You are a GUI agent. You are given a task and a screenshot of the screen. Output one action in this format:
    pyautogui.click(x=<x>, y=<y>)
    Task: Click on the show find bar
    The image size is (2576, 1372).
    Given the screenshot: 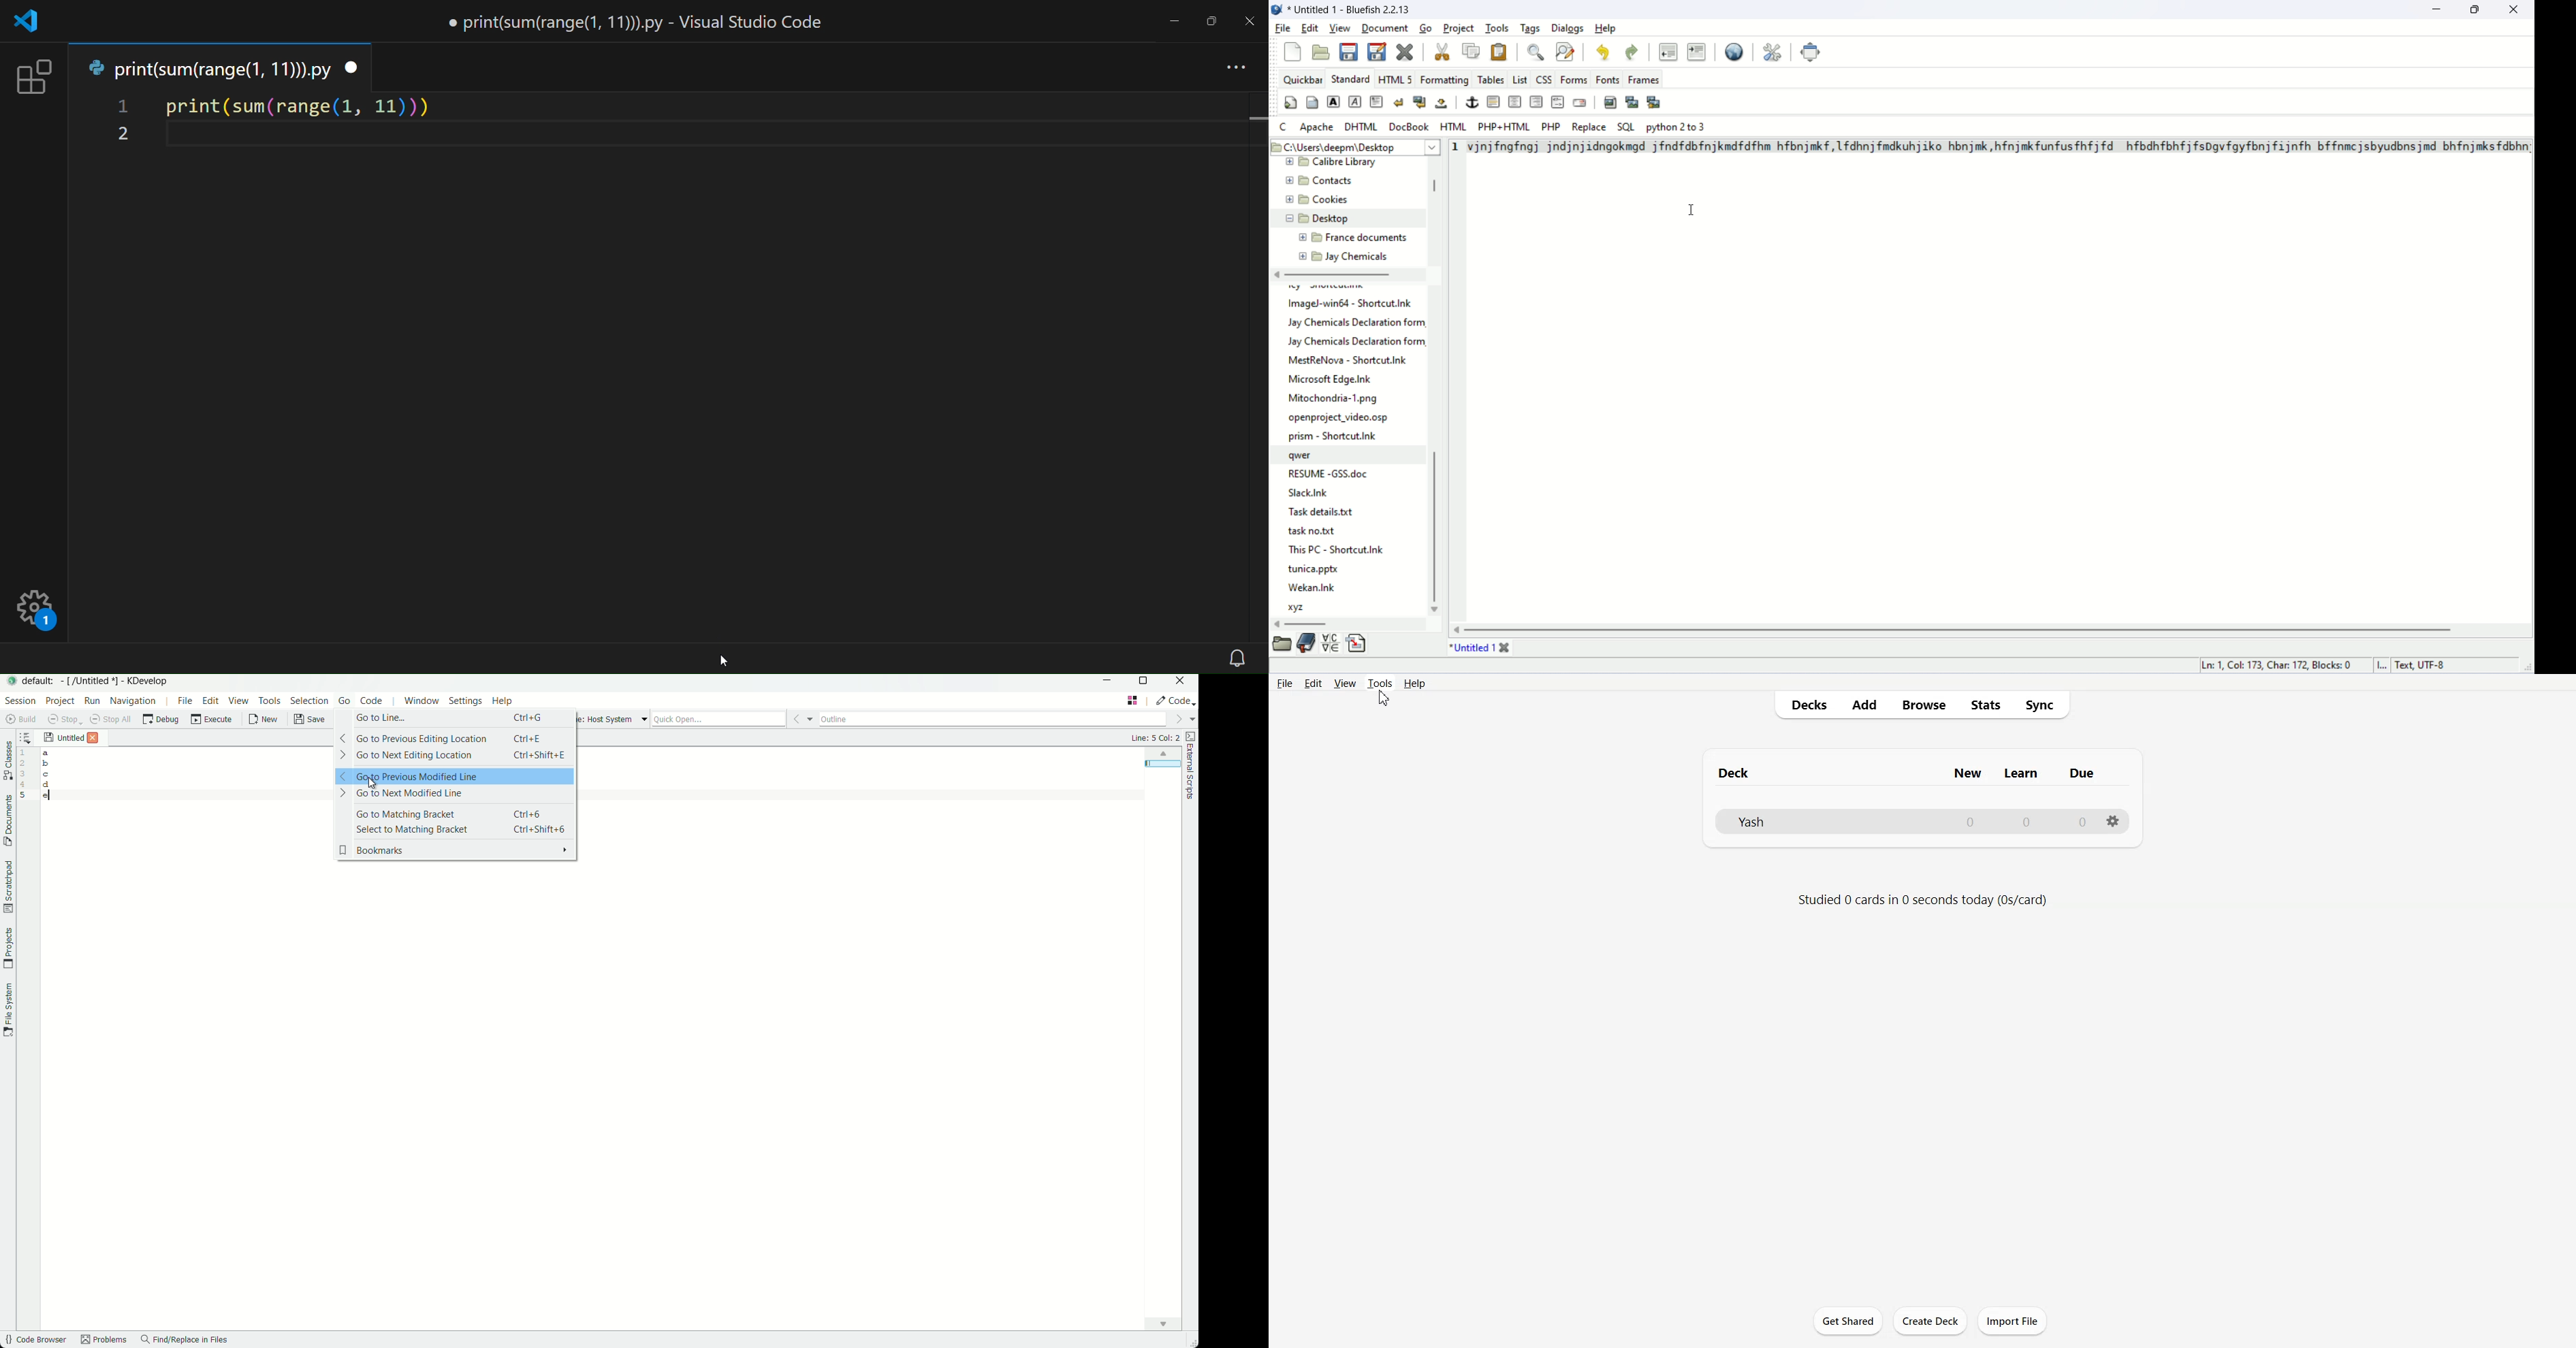 What is the action you would take?
    pyautogui.click(x=1536, y=52)
    